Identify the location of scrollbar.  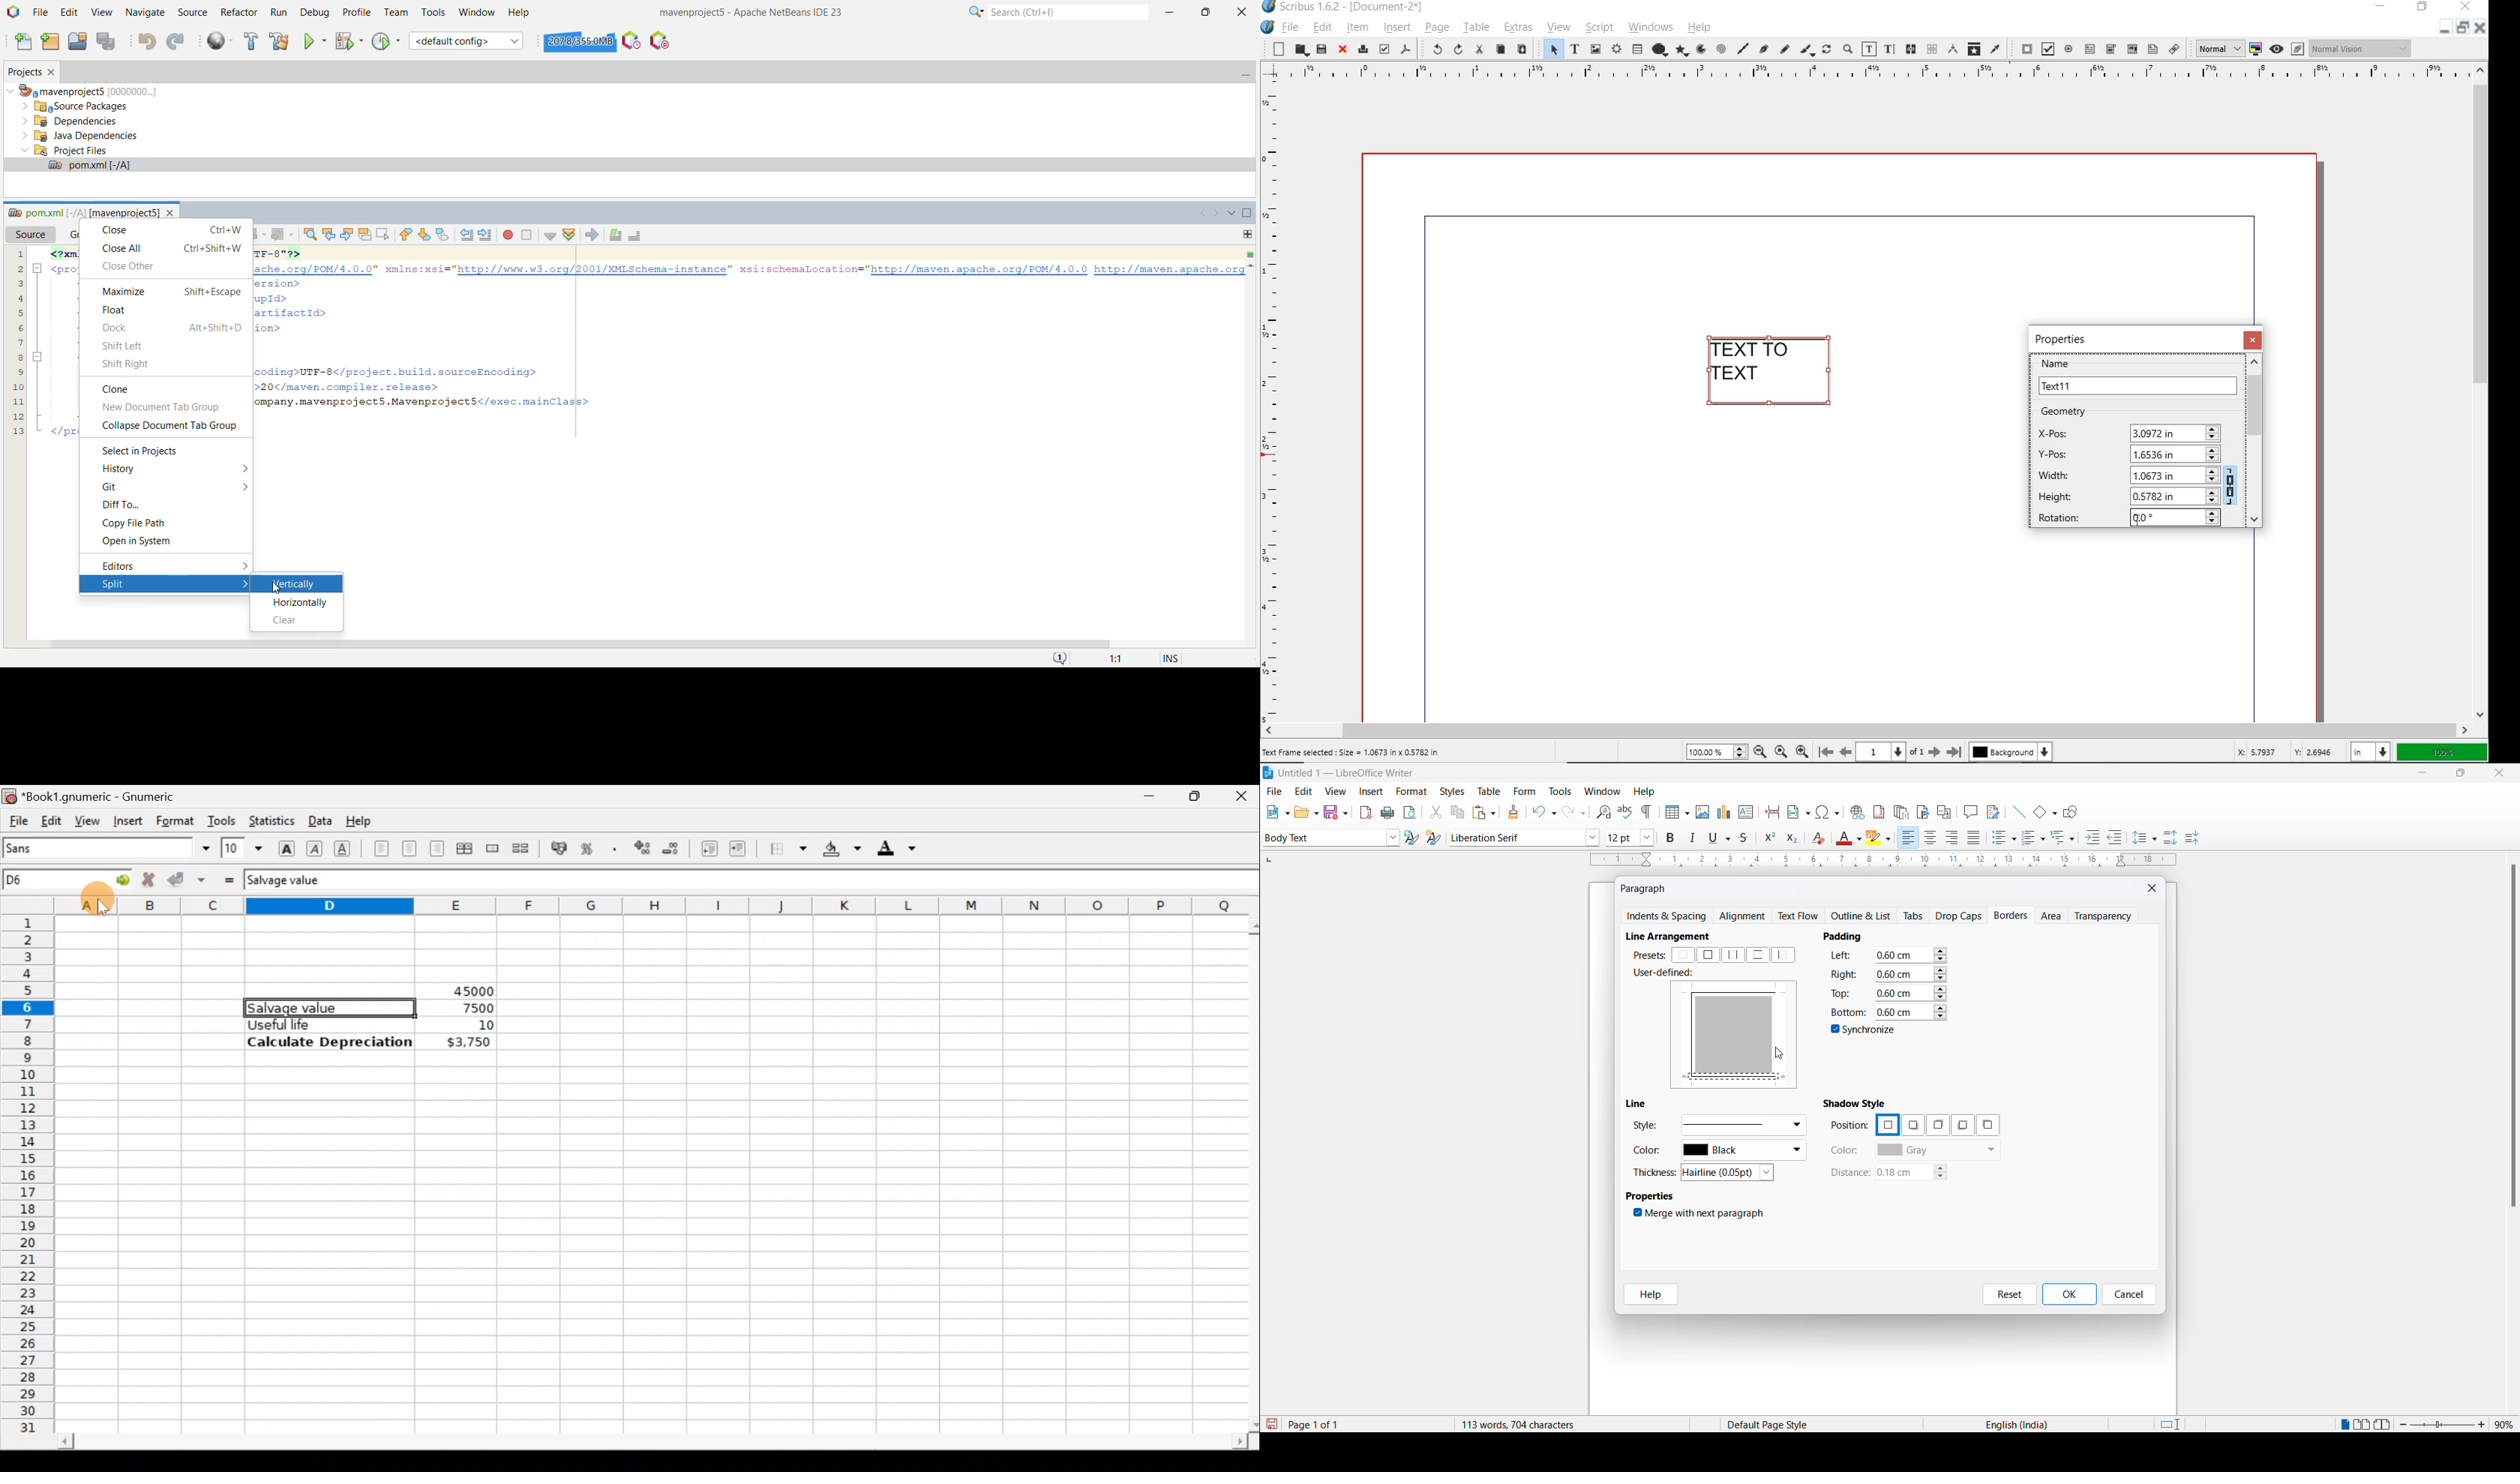
(2481, 391).